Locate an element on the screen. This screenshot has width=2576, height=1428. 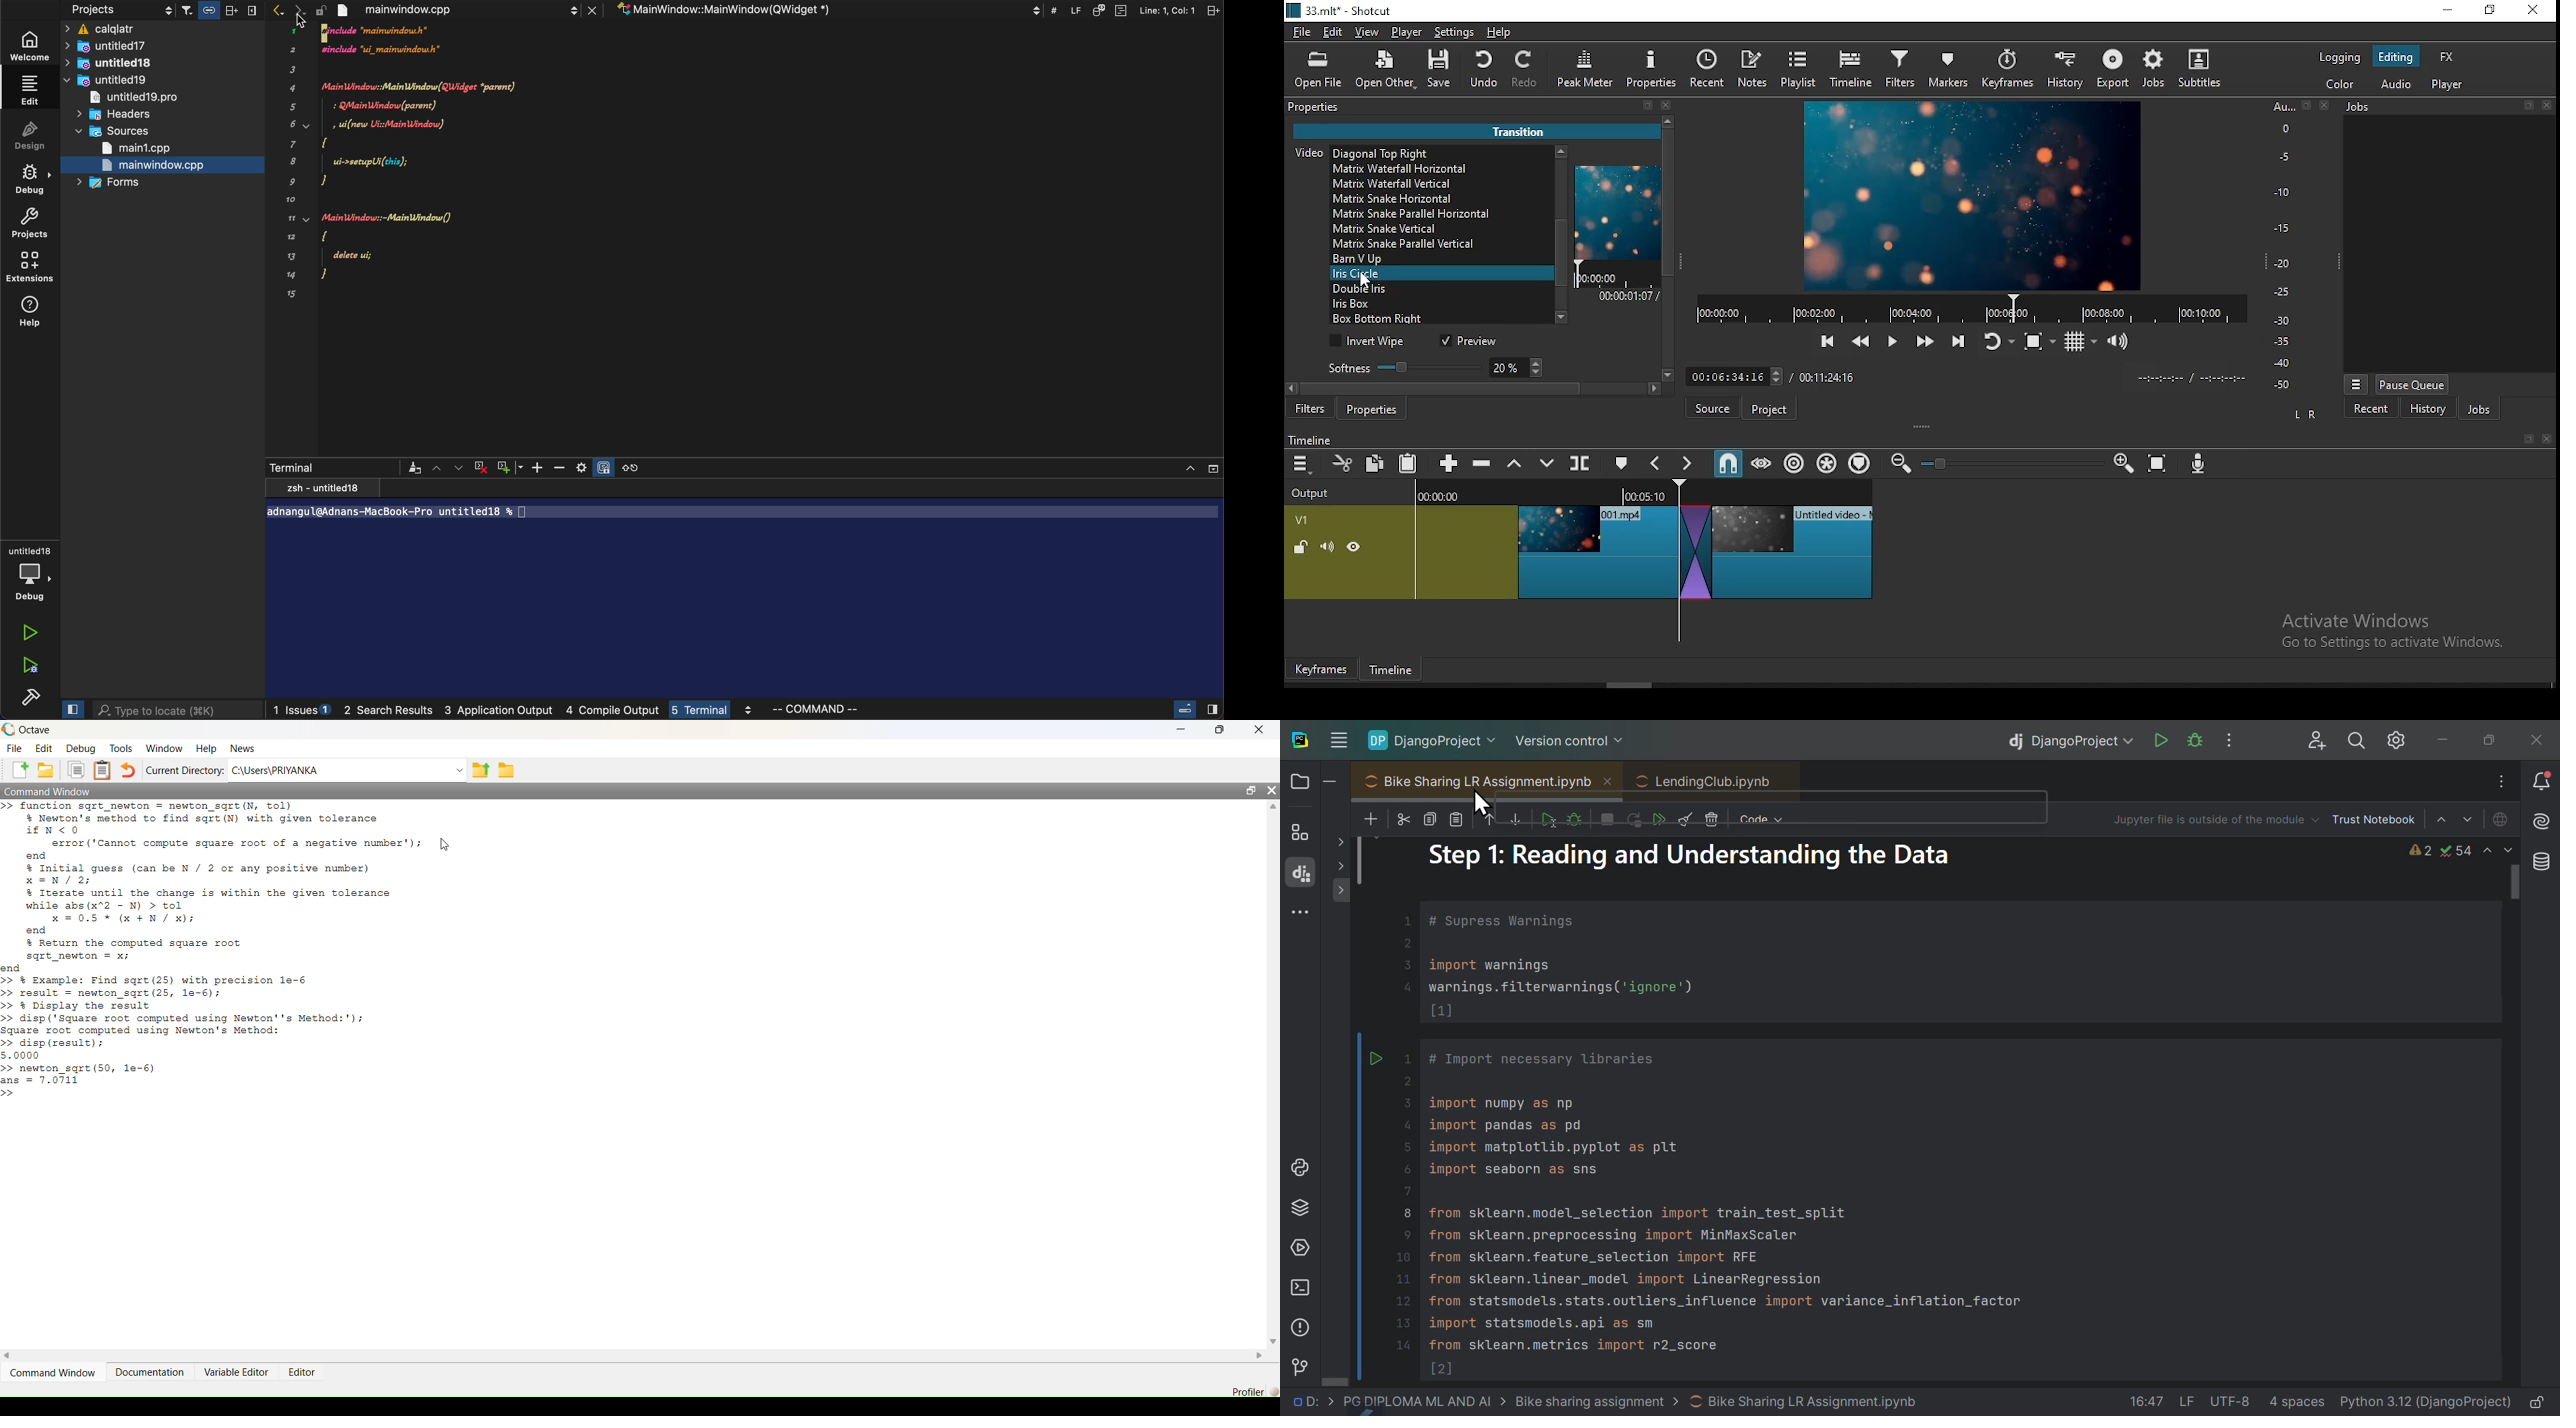
 is located at coordinates (2305, 106).